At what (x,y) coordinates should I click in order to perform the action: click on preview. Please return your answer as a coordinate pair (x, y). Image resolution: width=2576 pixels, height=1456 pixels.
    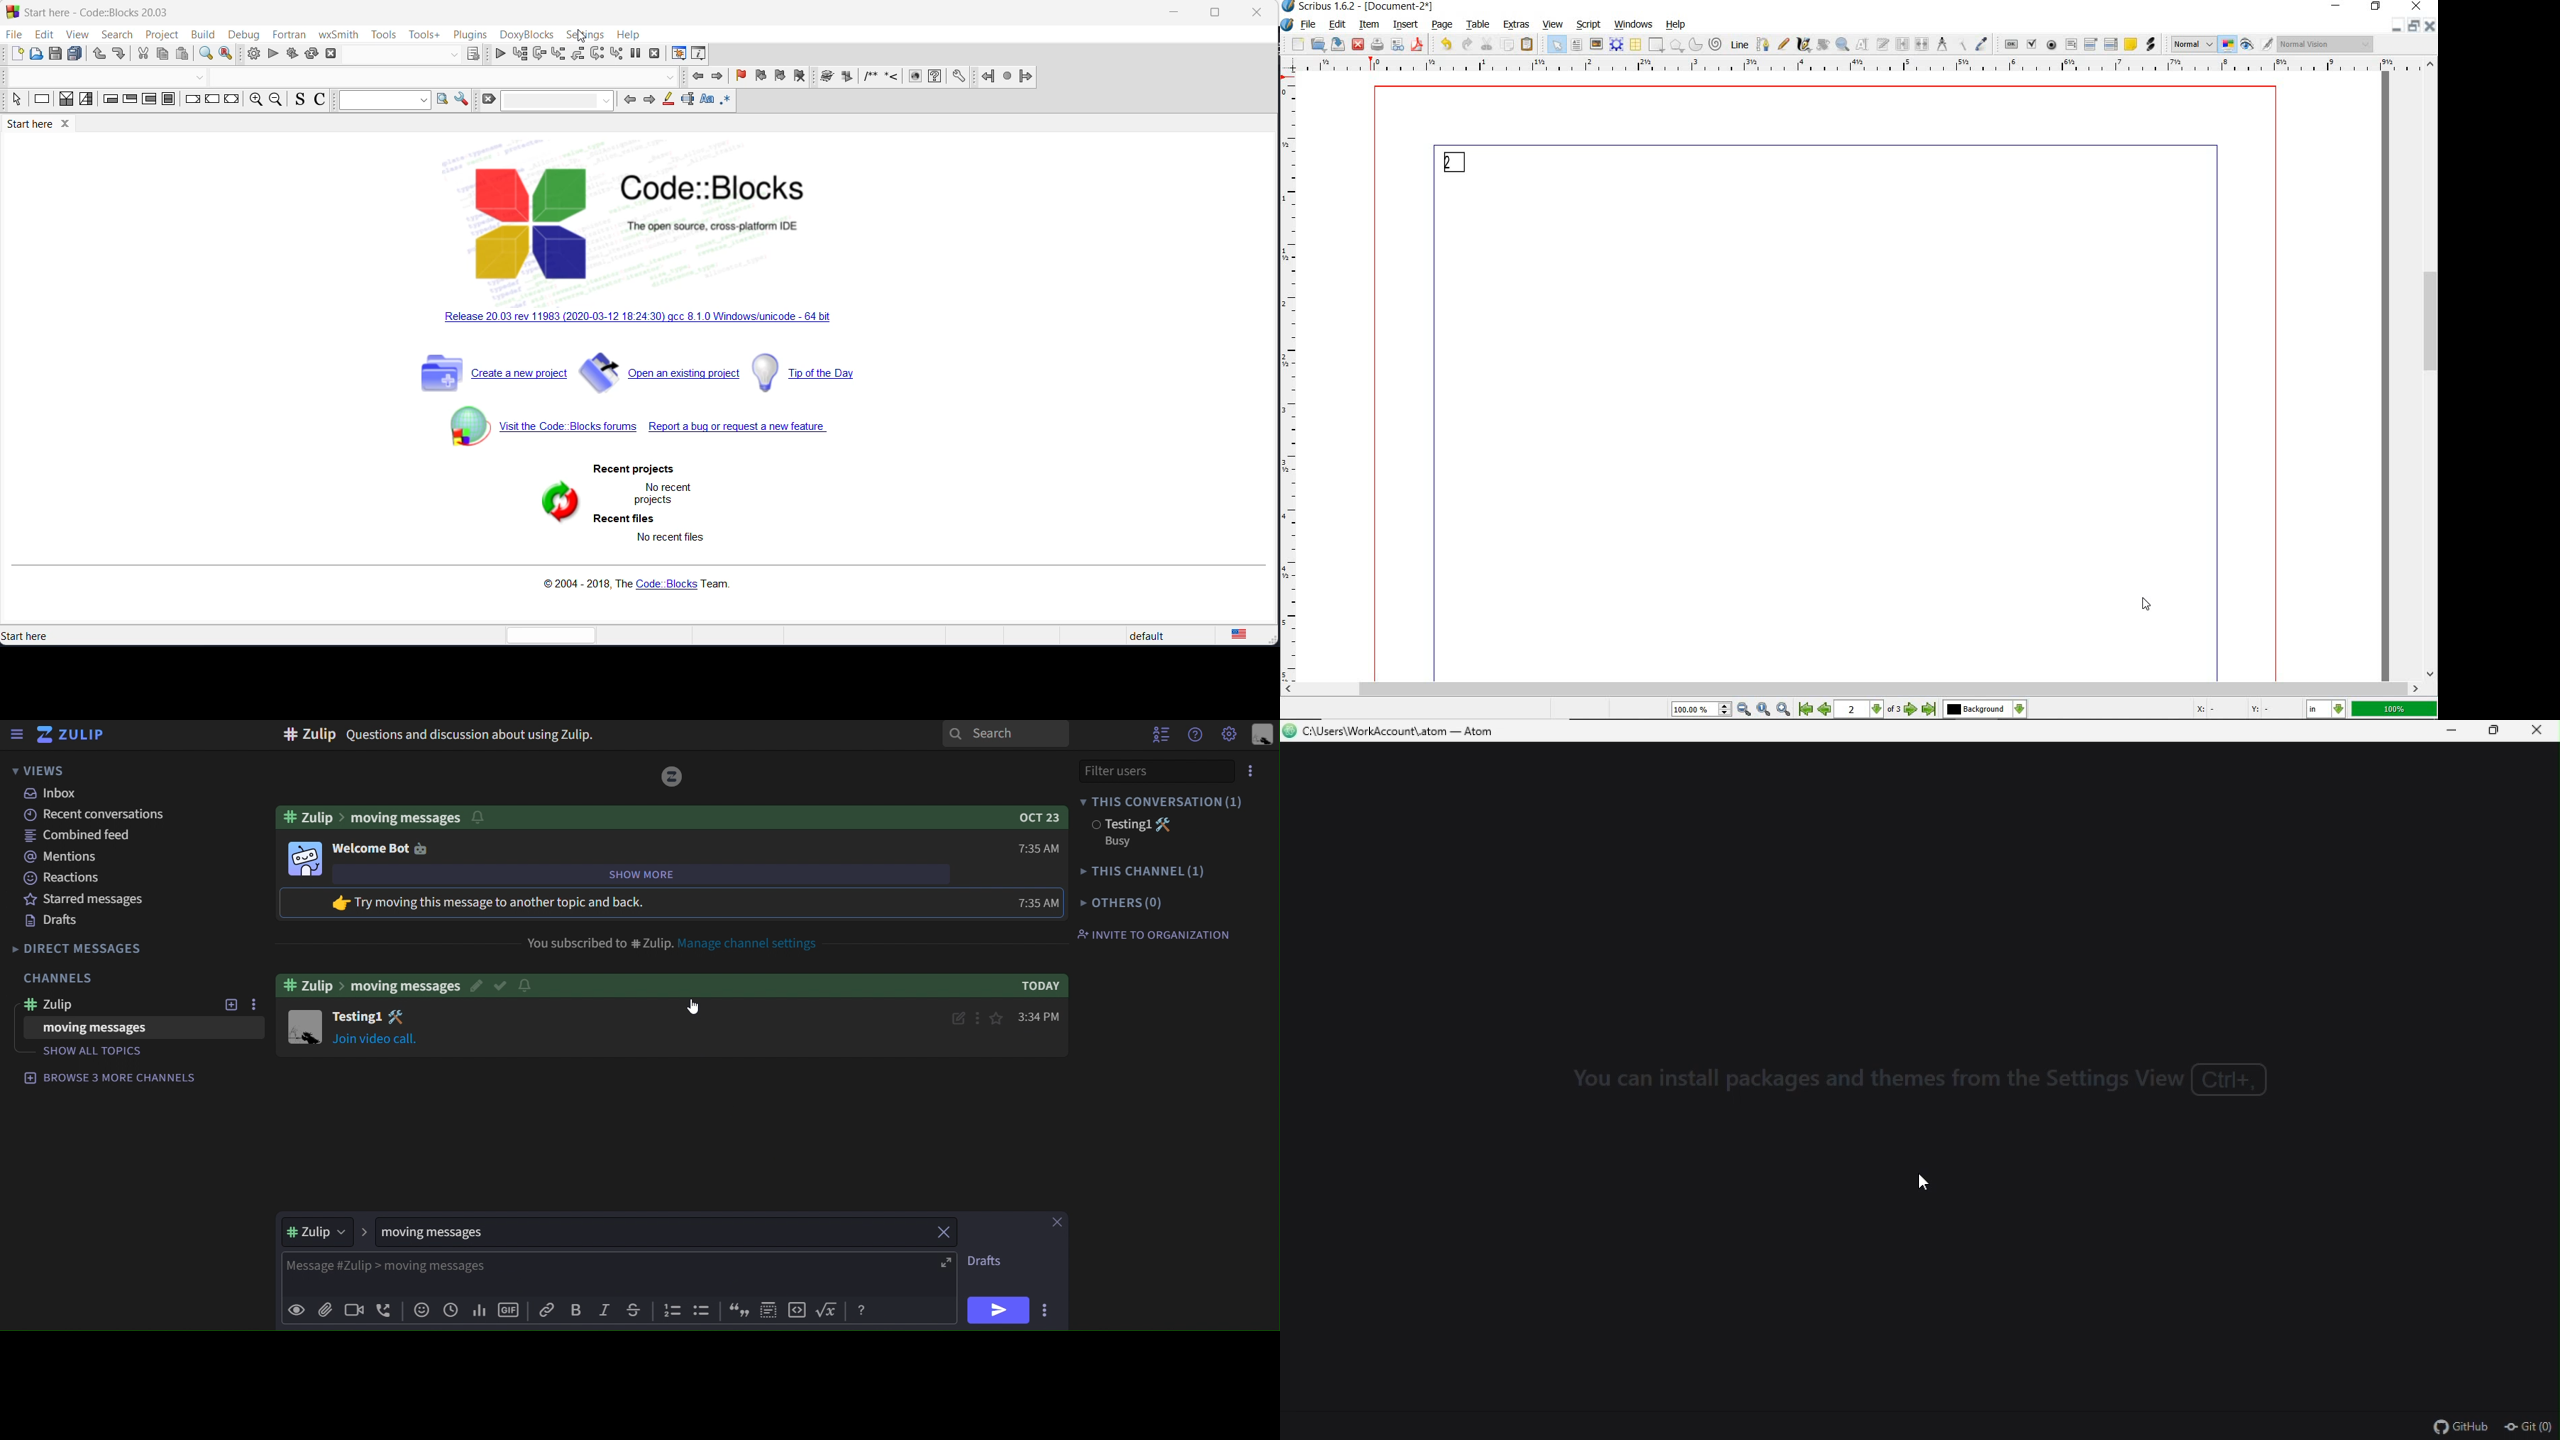
    Looking at the image, I should click on (297, 1313).